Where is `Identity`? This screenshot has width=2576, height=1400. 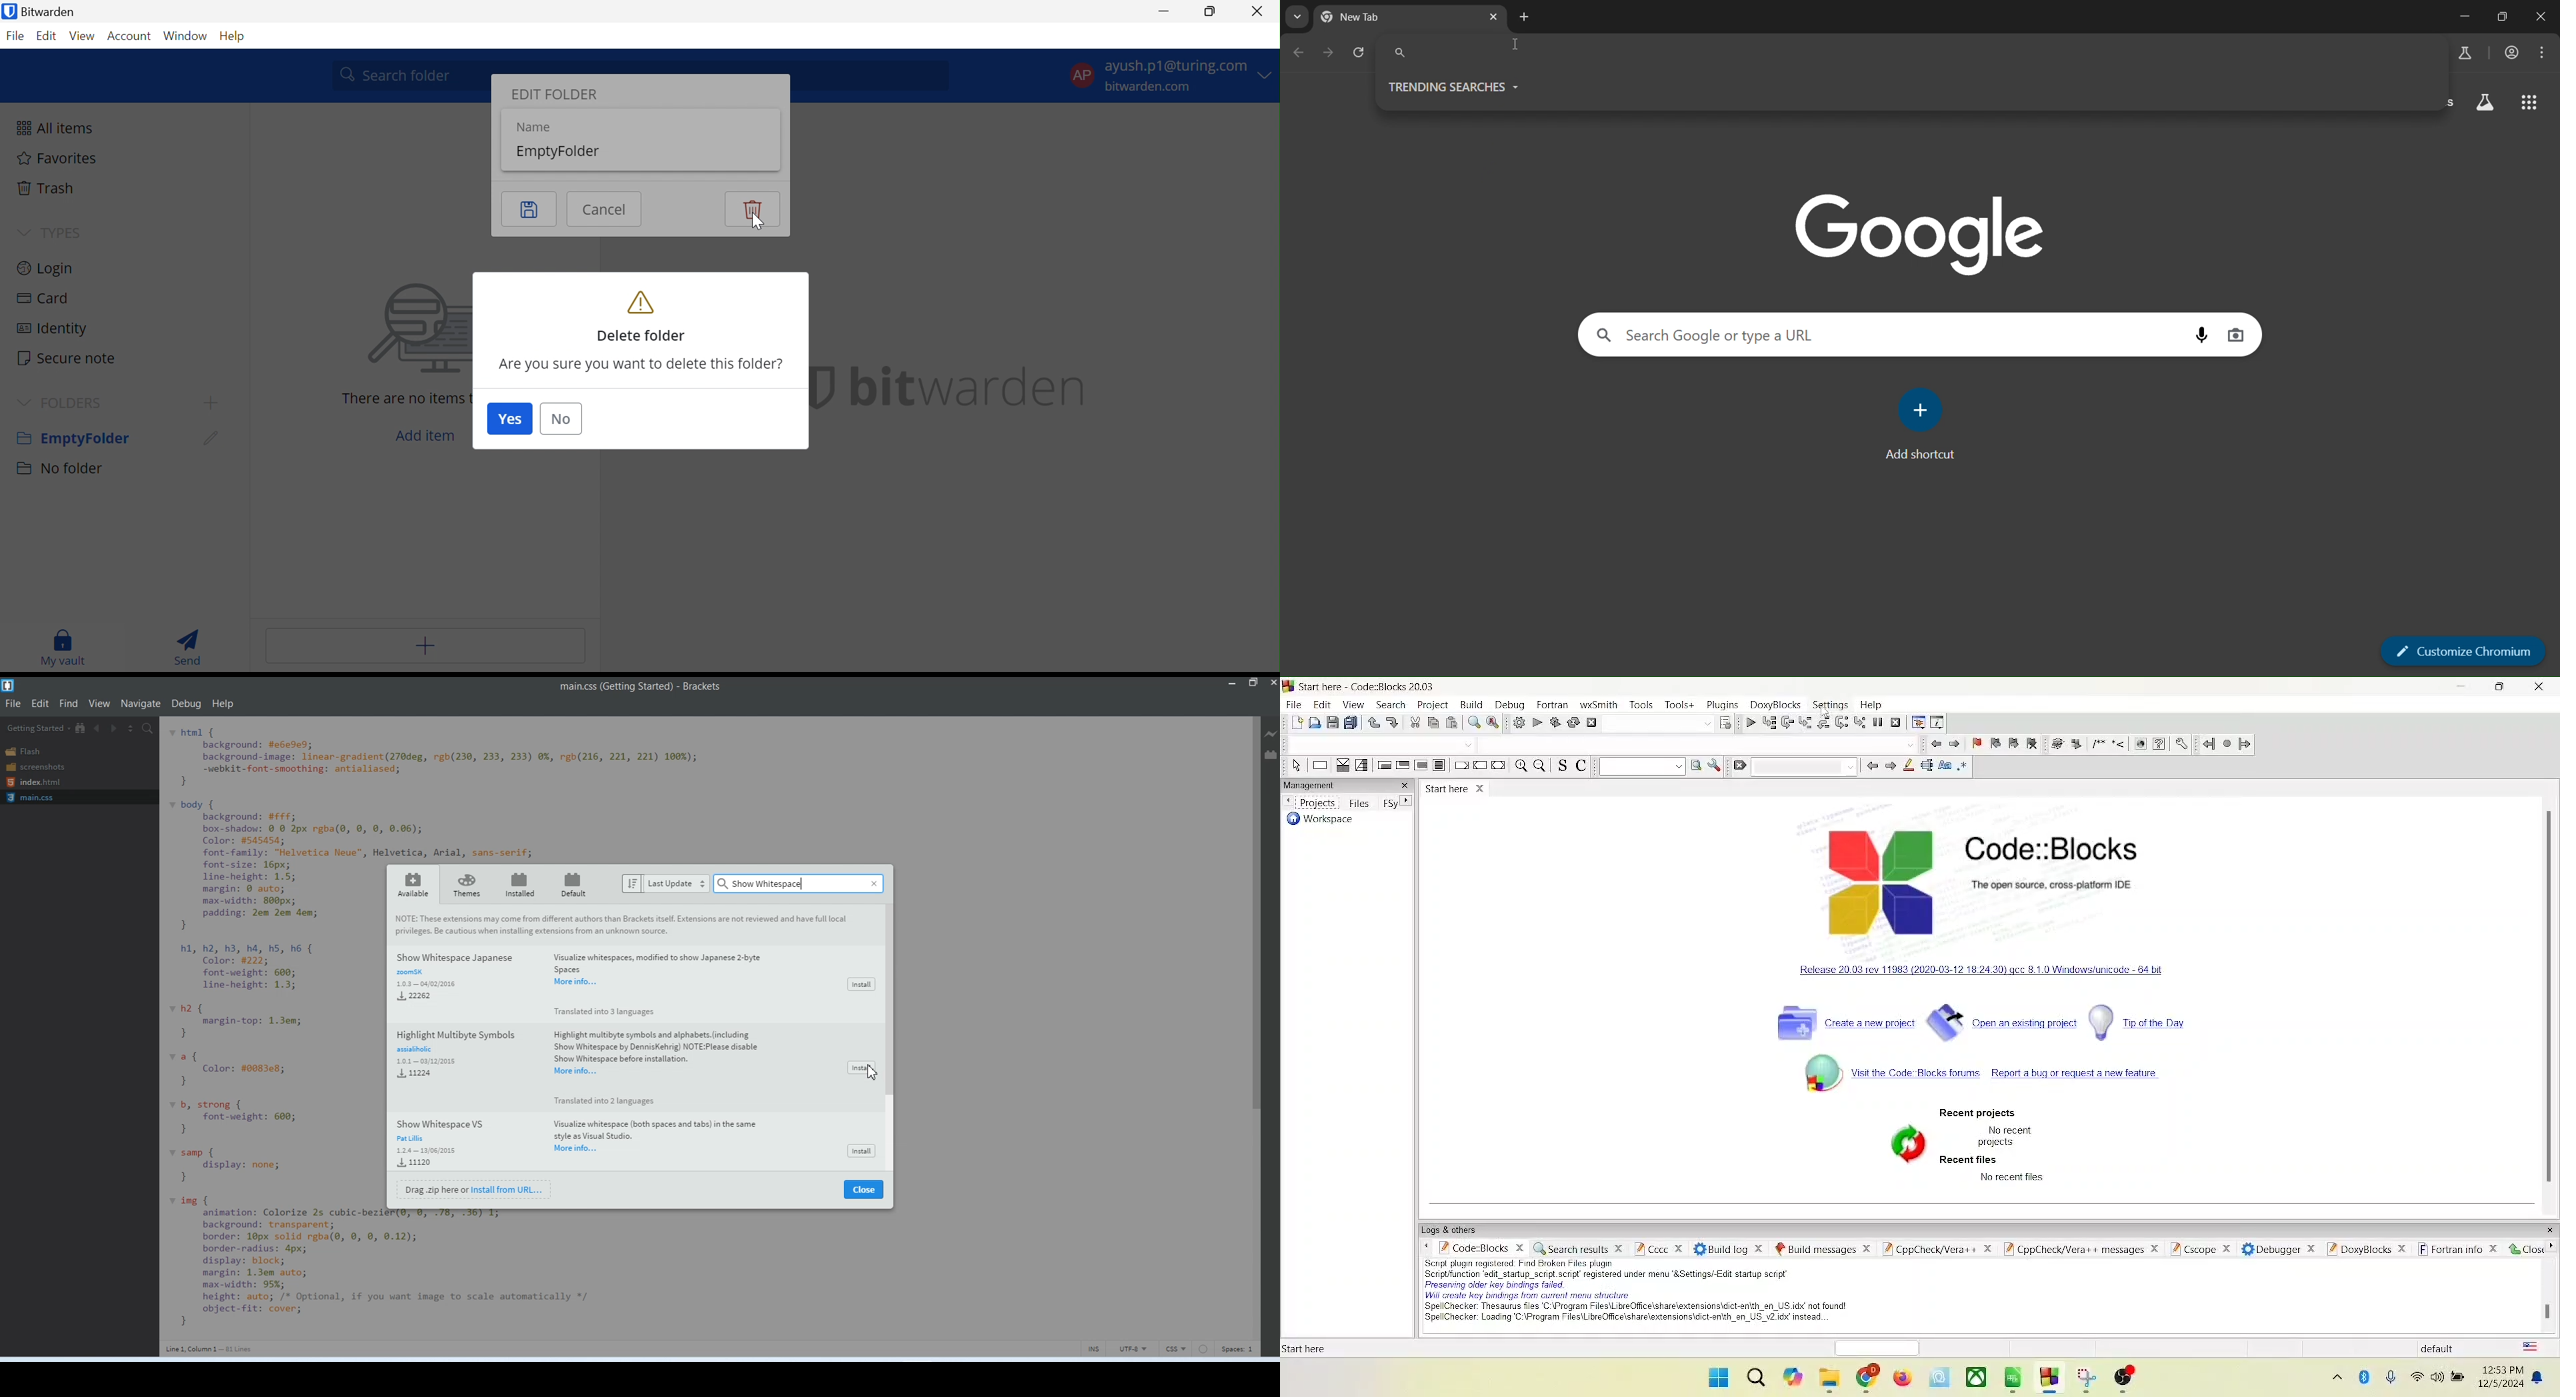 Identity is located at coordinates (53, 332).